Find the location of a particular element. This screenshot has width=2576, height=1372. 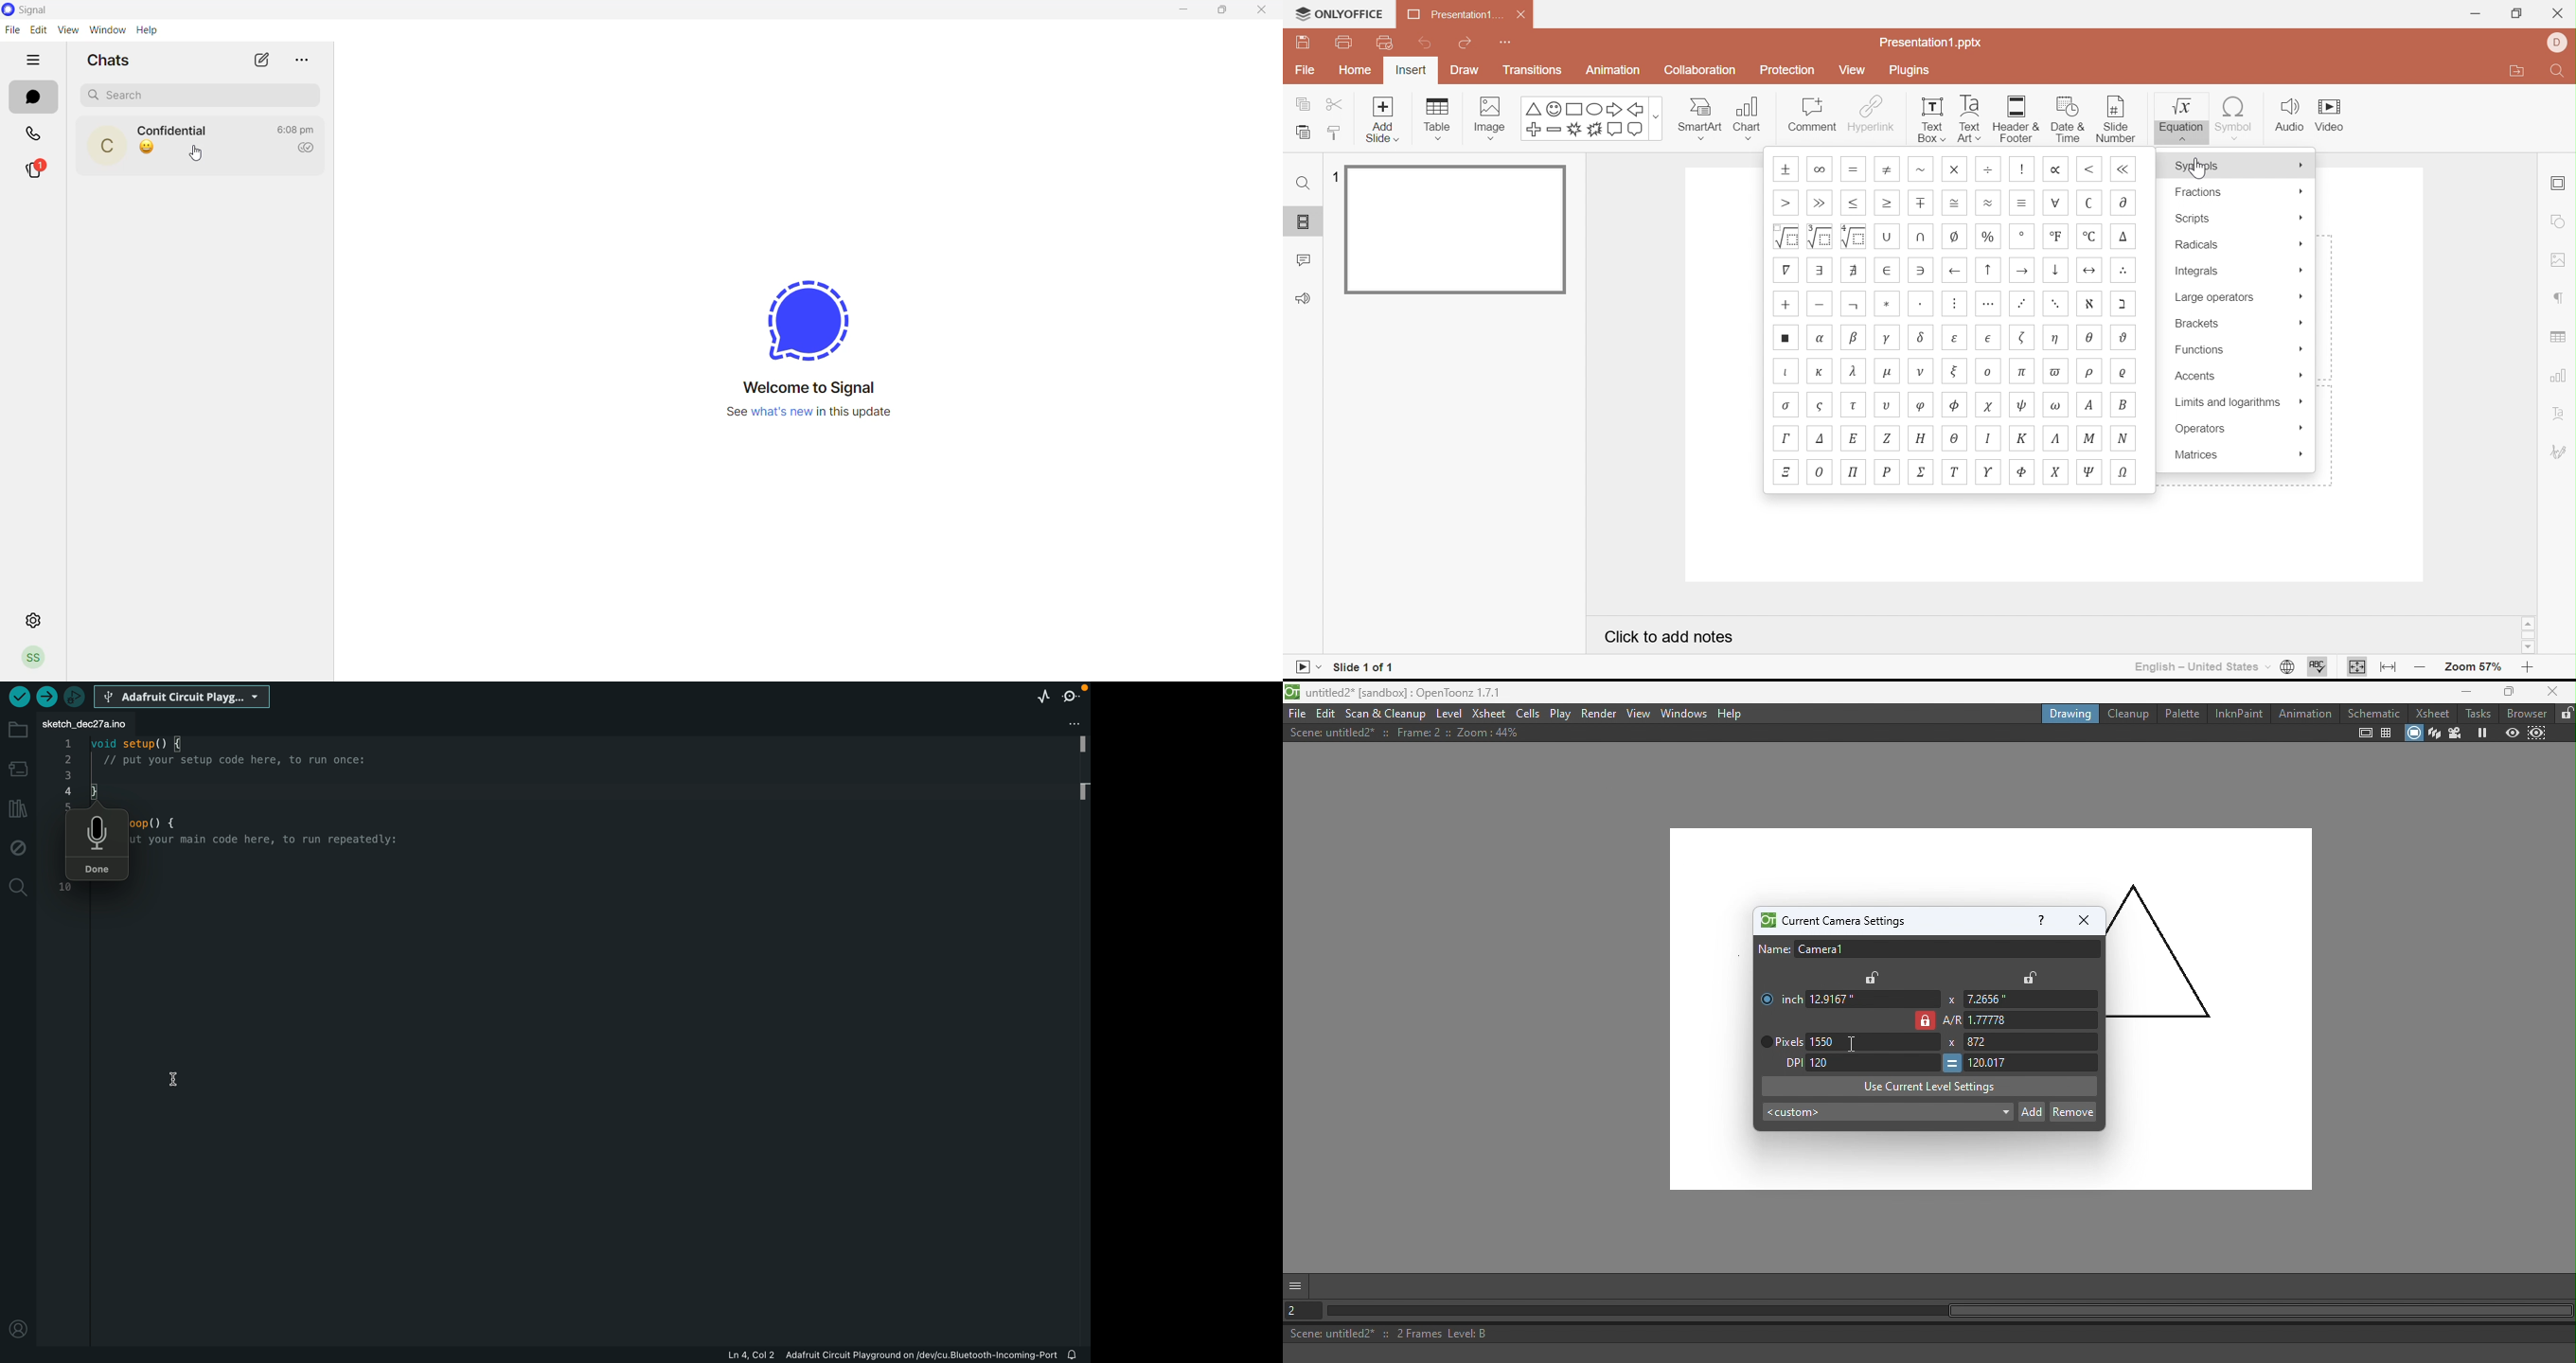

Date & Time is located at coordinates (2069, 119).